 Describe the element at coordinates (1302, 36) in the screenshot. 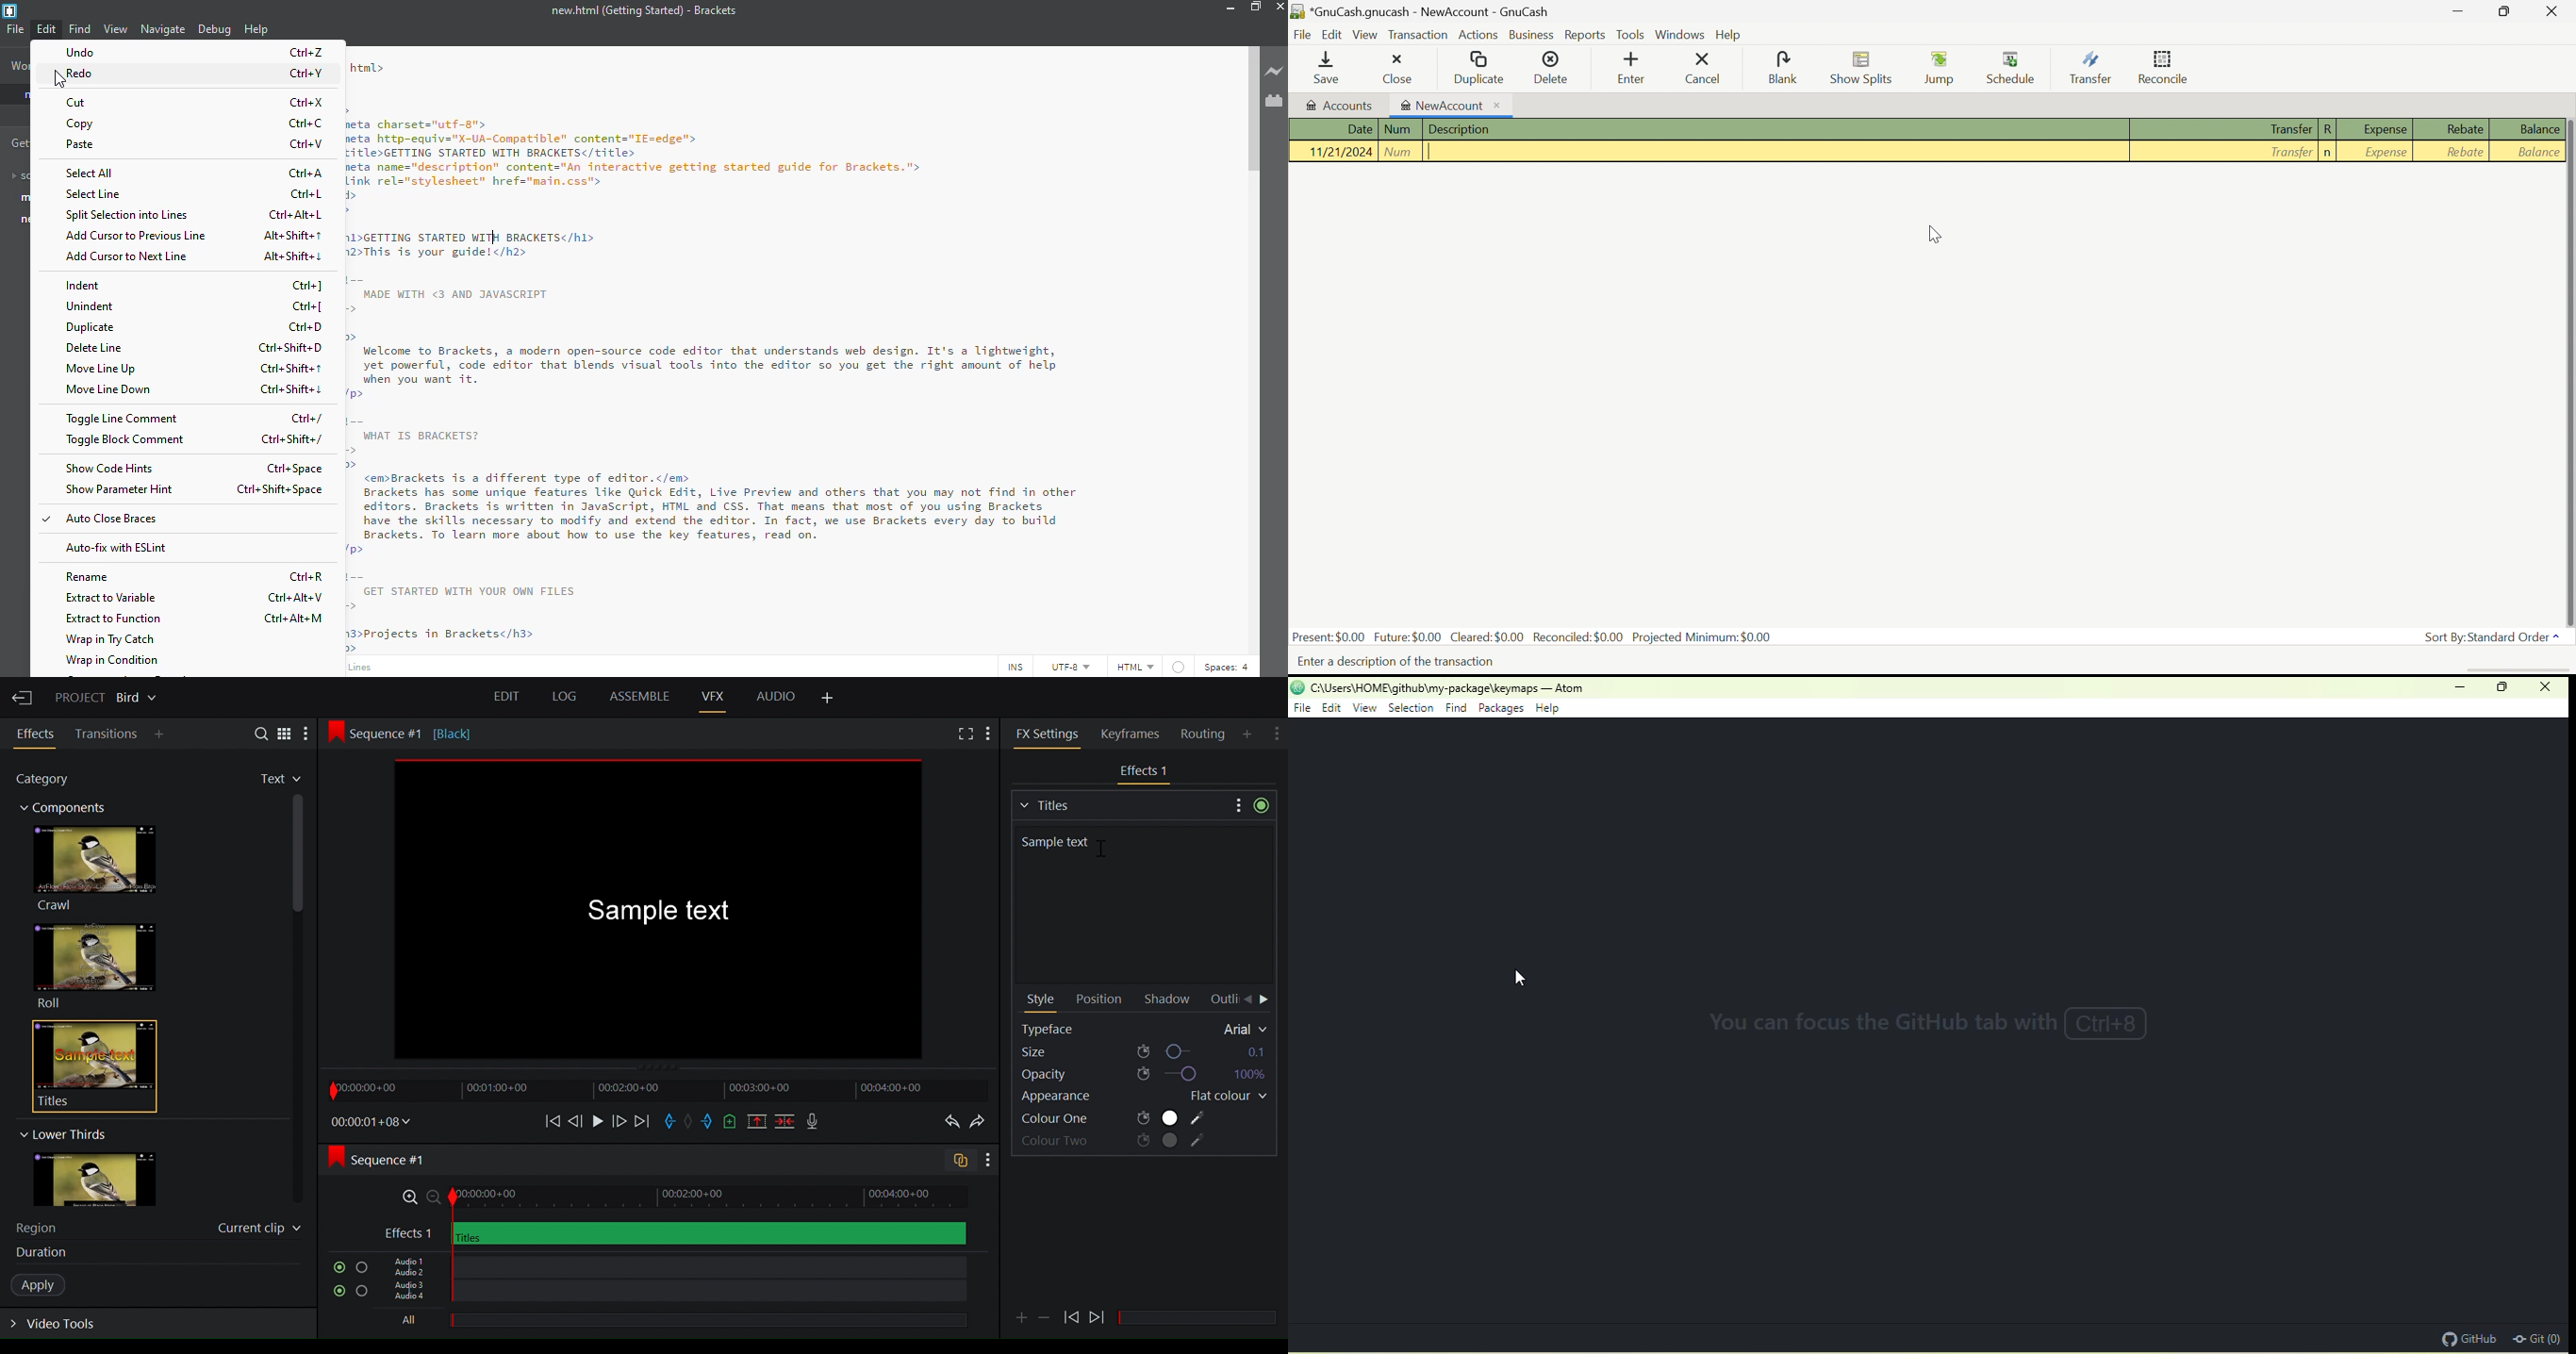

I see `File` at that location.